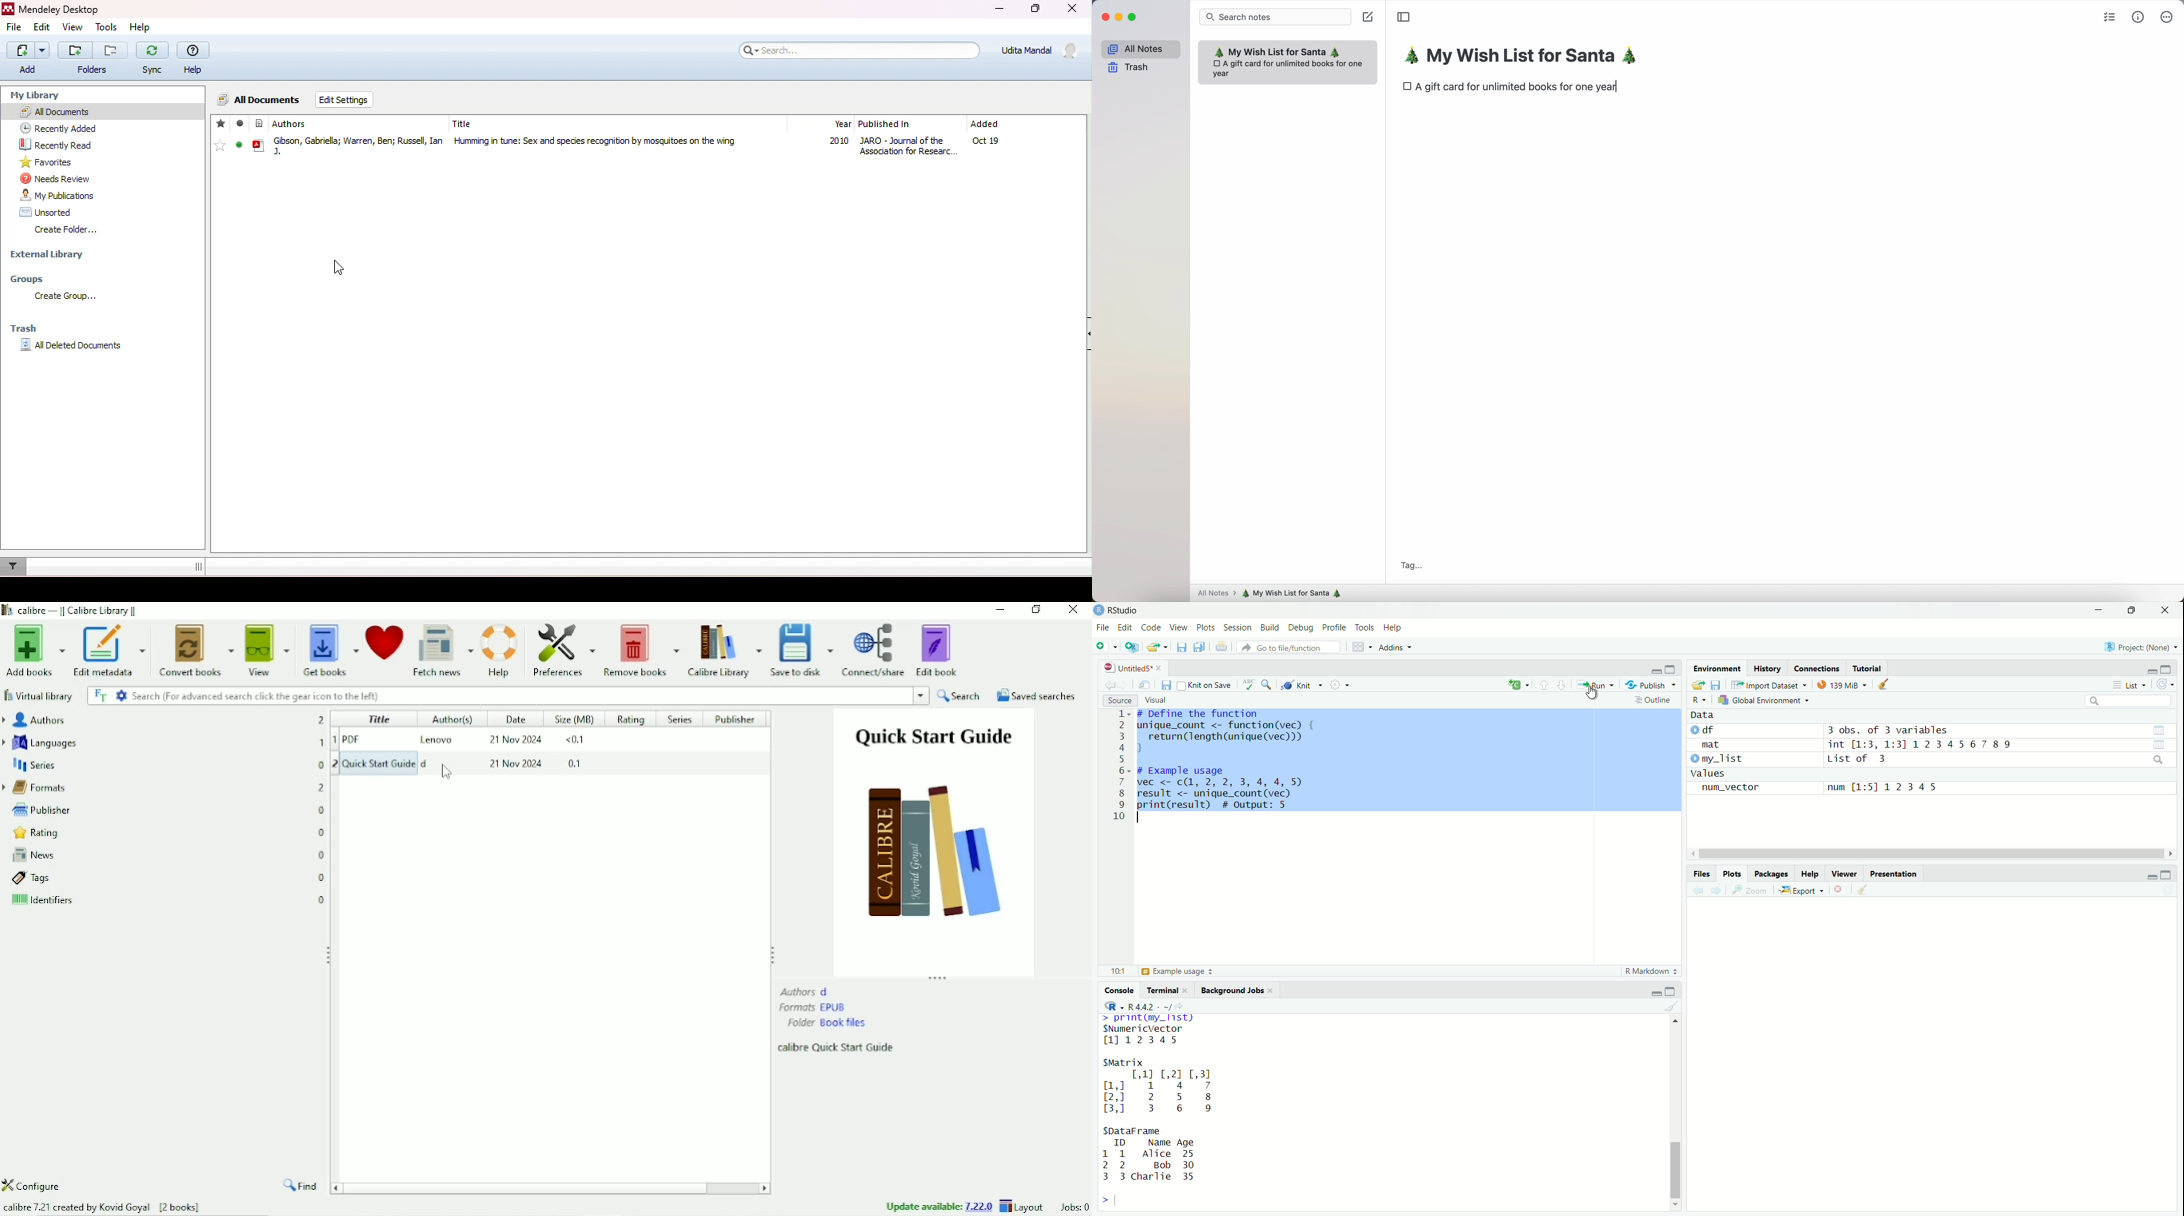 This screenshot has width=2184, height=1232. I want to click on forward, so click(1124, 684).